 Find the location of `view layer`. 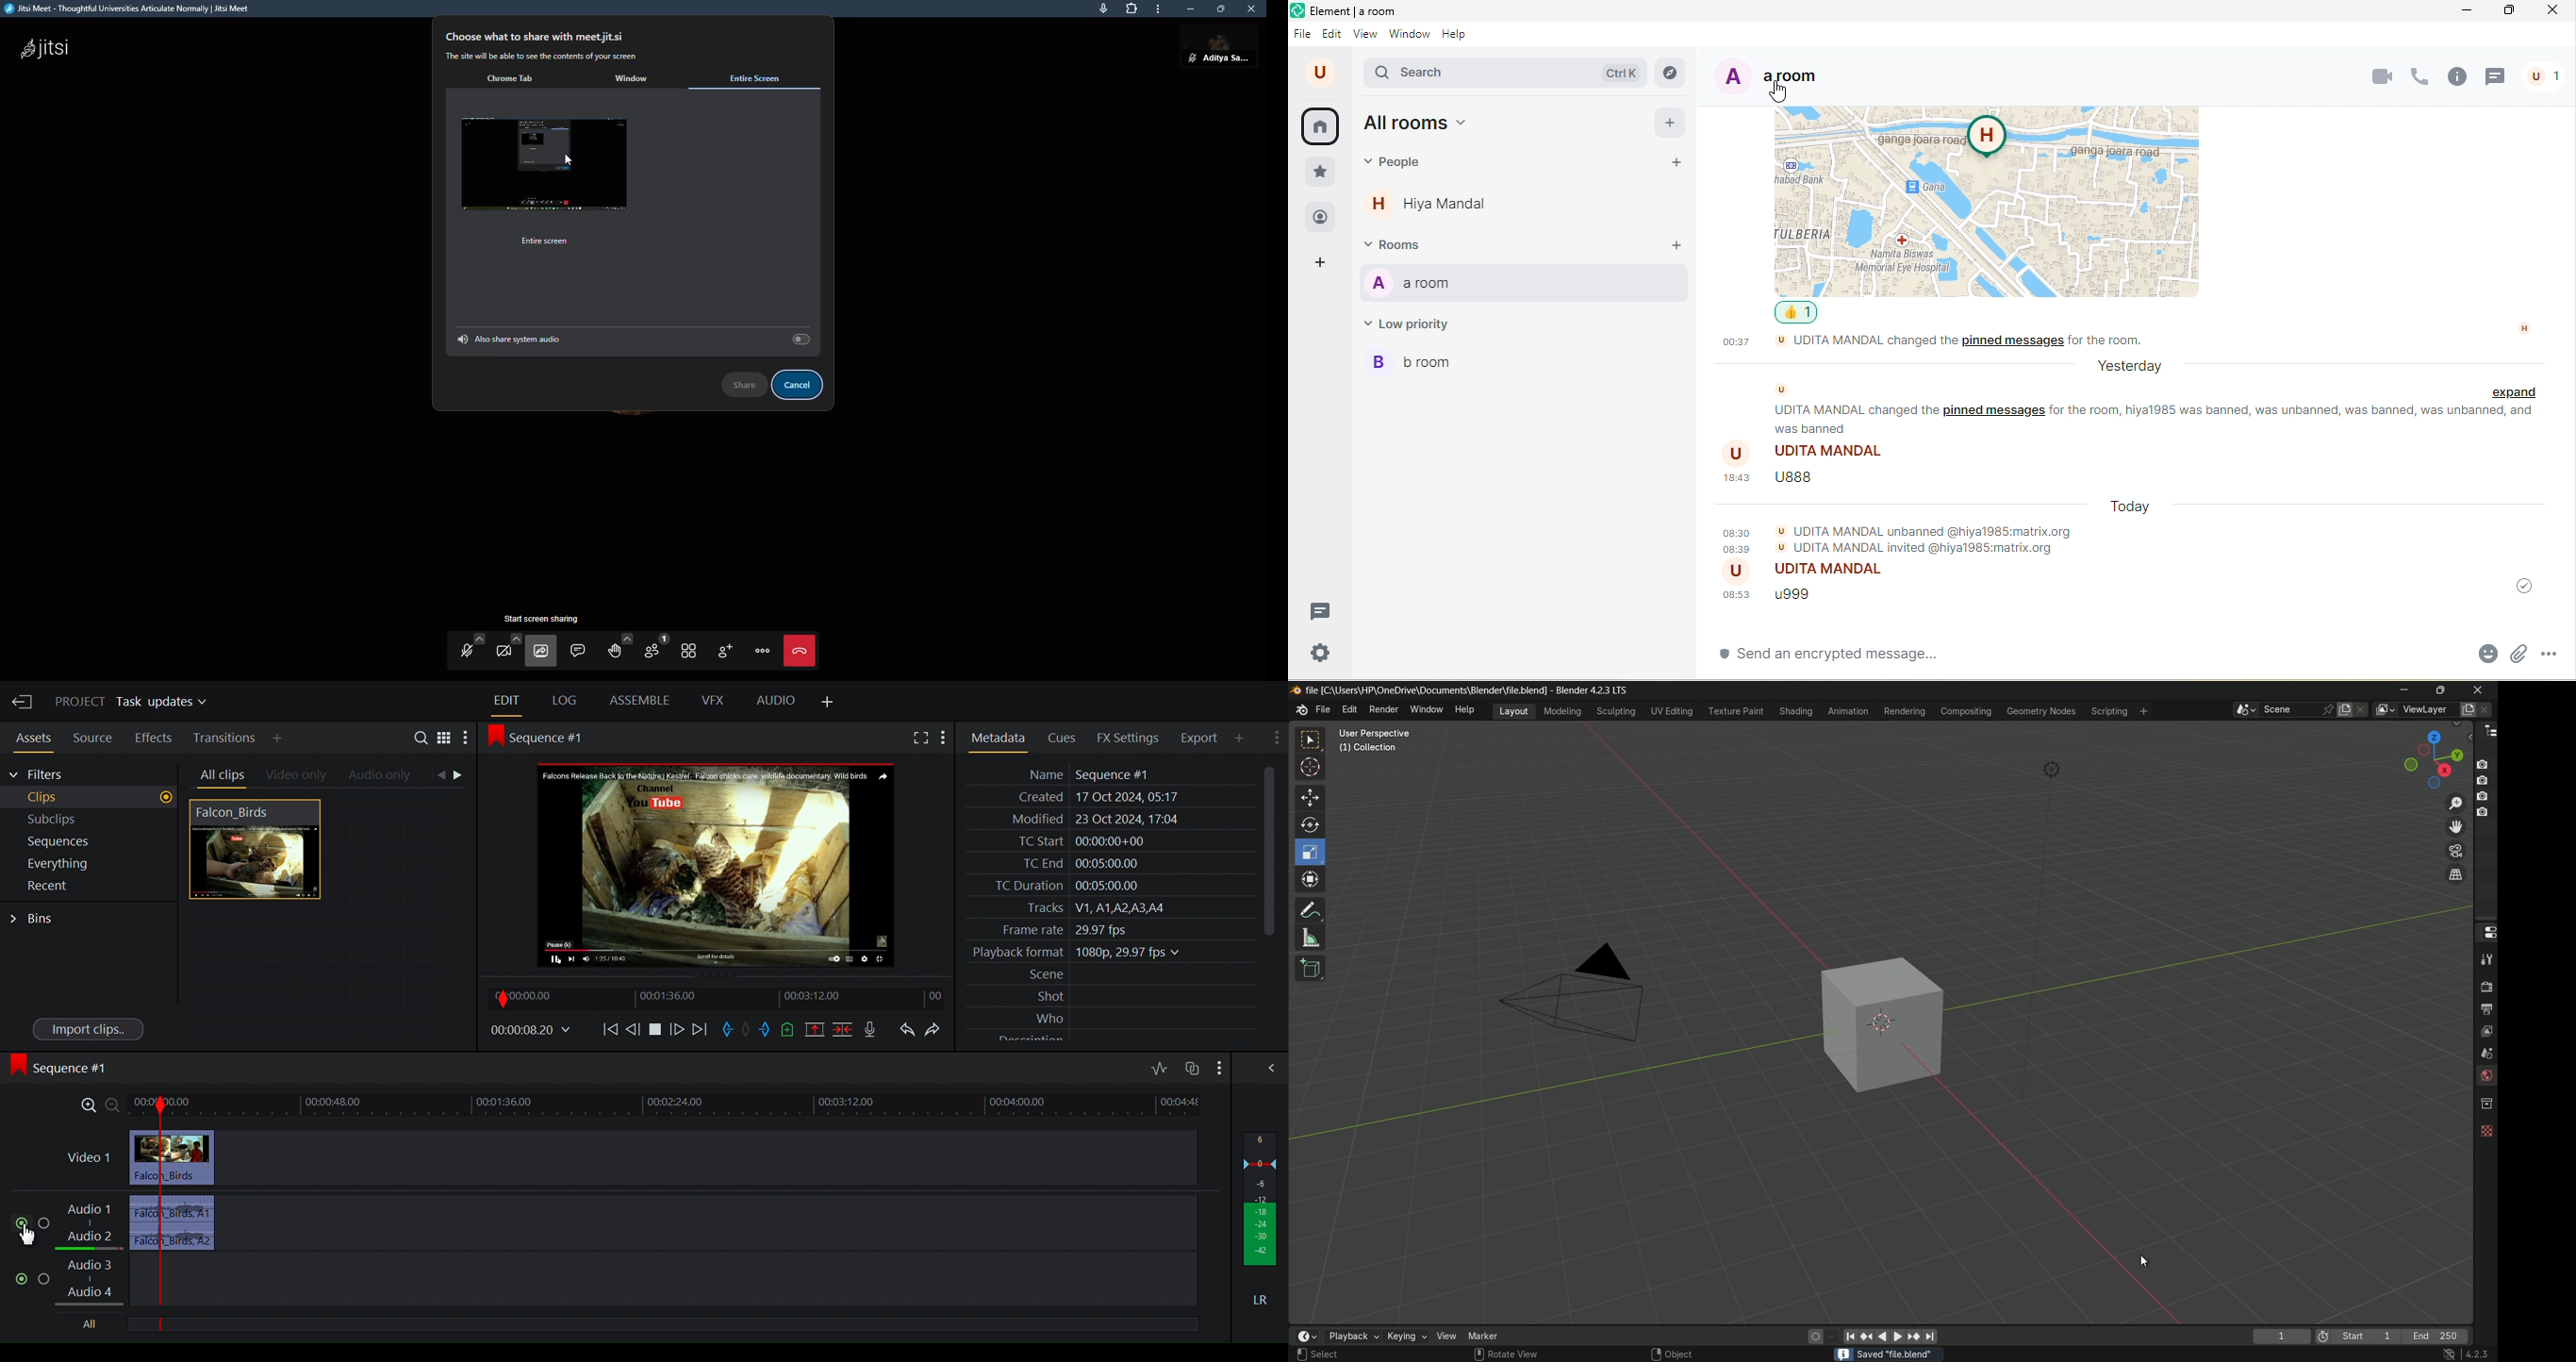

view layer is located at coordinates (2385, 709).